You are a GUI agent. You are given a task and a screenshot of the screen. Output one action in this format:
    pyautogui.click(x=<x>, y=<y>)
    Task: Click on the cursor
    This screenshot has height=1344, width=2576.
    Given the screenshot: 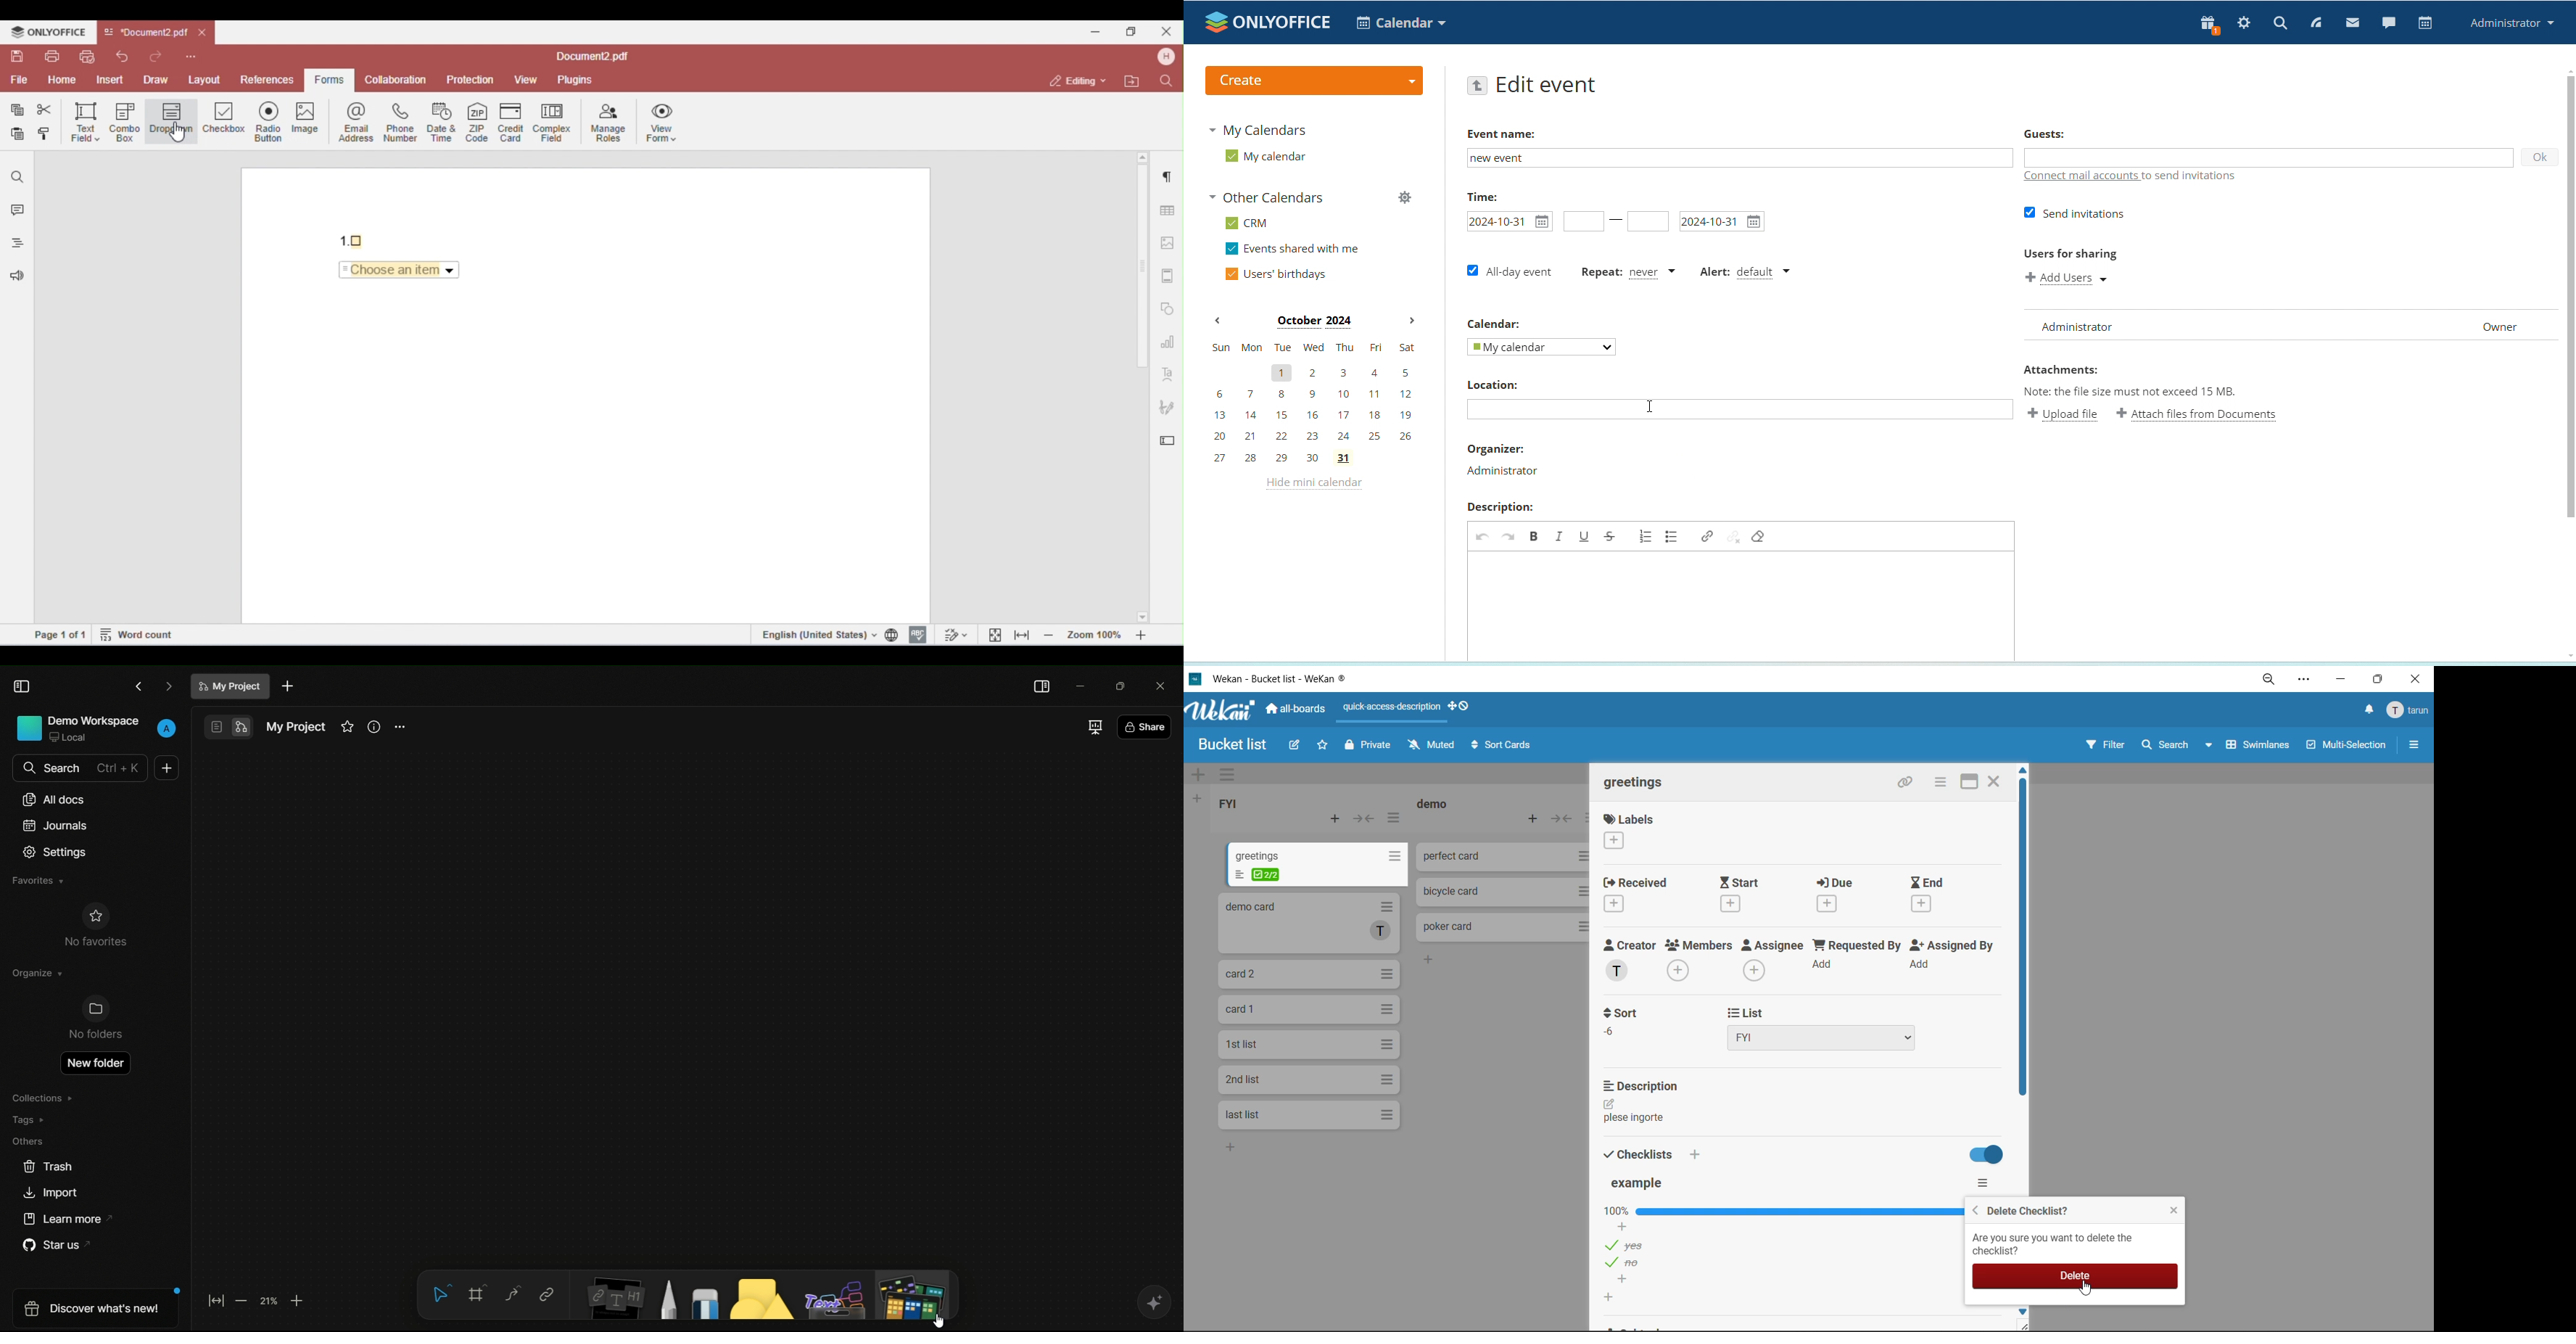 What is the action you would take?
    pyautogui.click(x=2087, y=1291)
    